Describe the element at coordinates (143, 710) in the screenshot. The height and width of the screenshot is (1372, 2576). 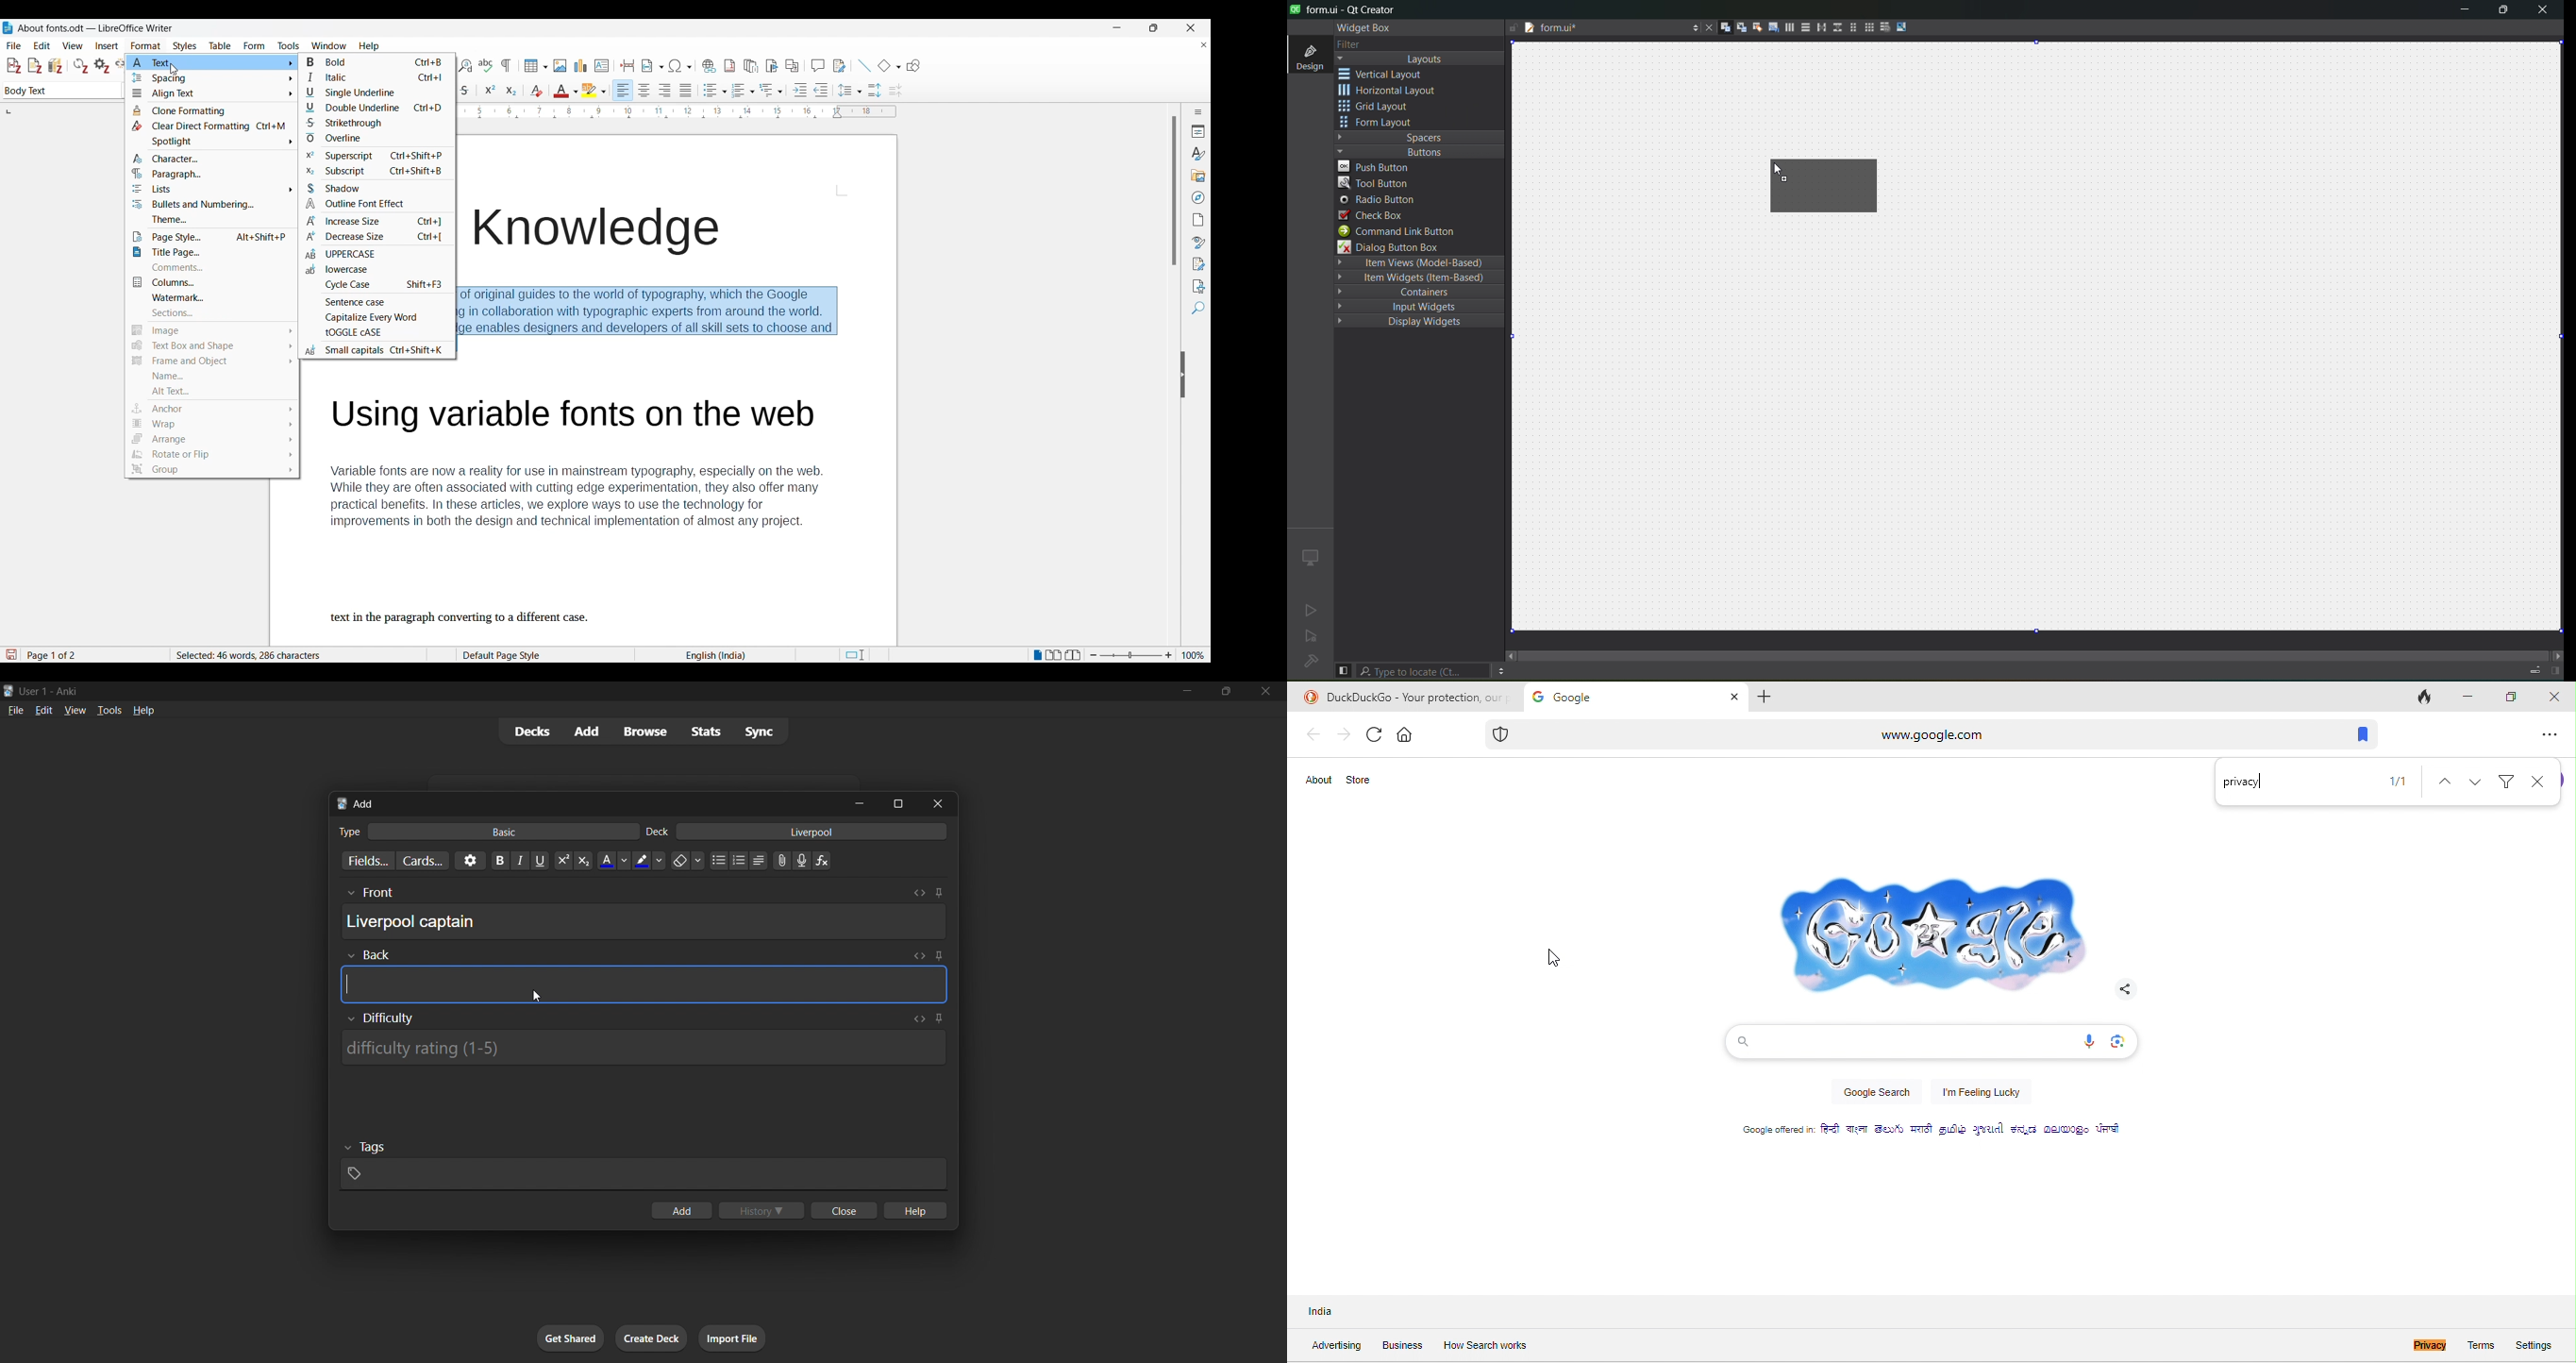
I see `help` at that location.